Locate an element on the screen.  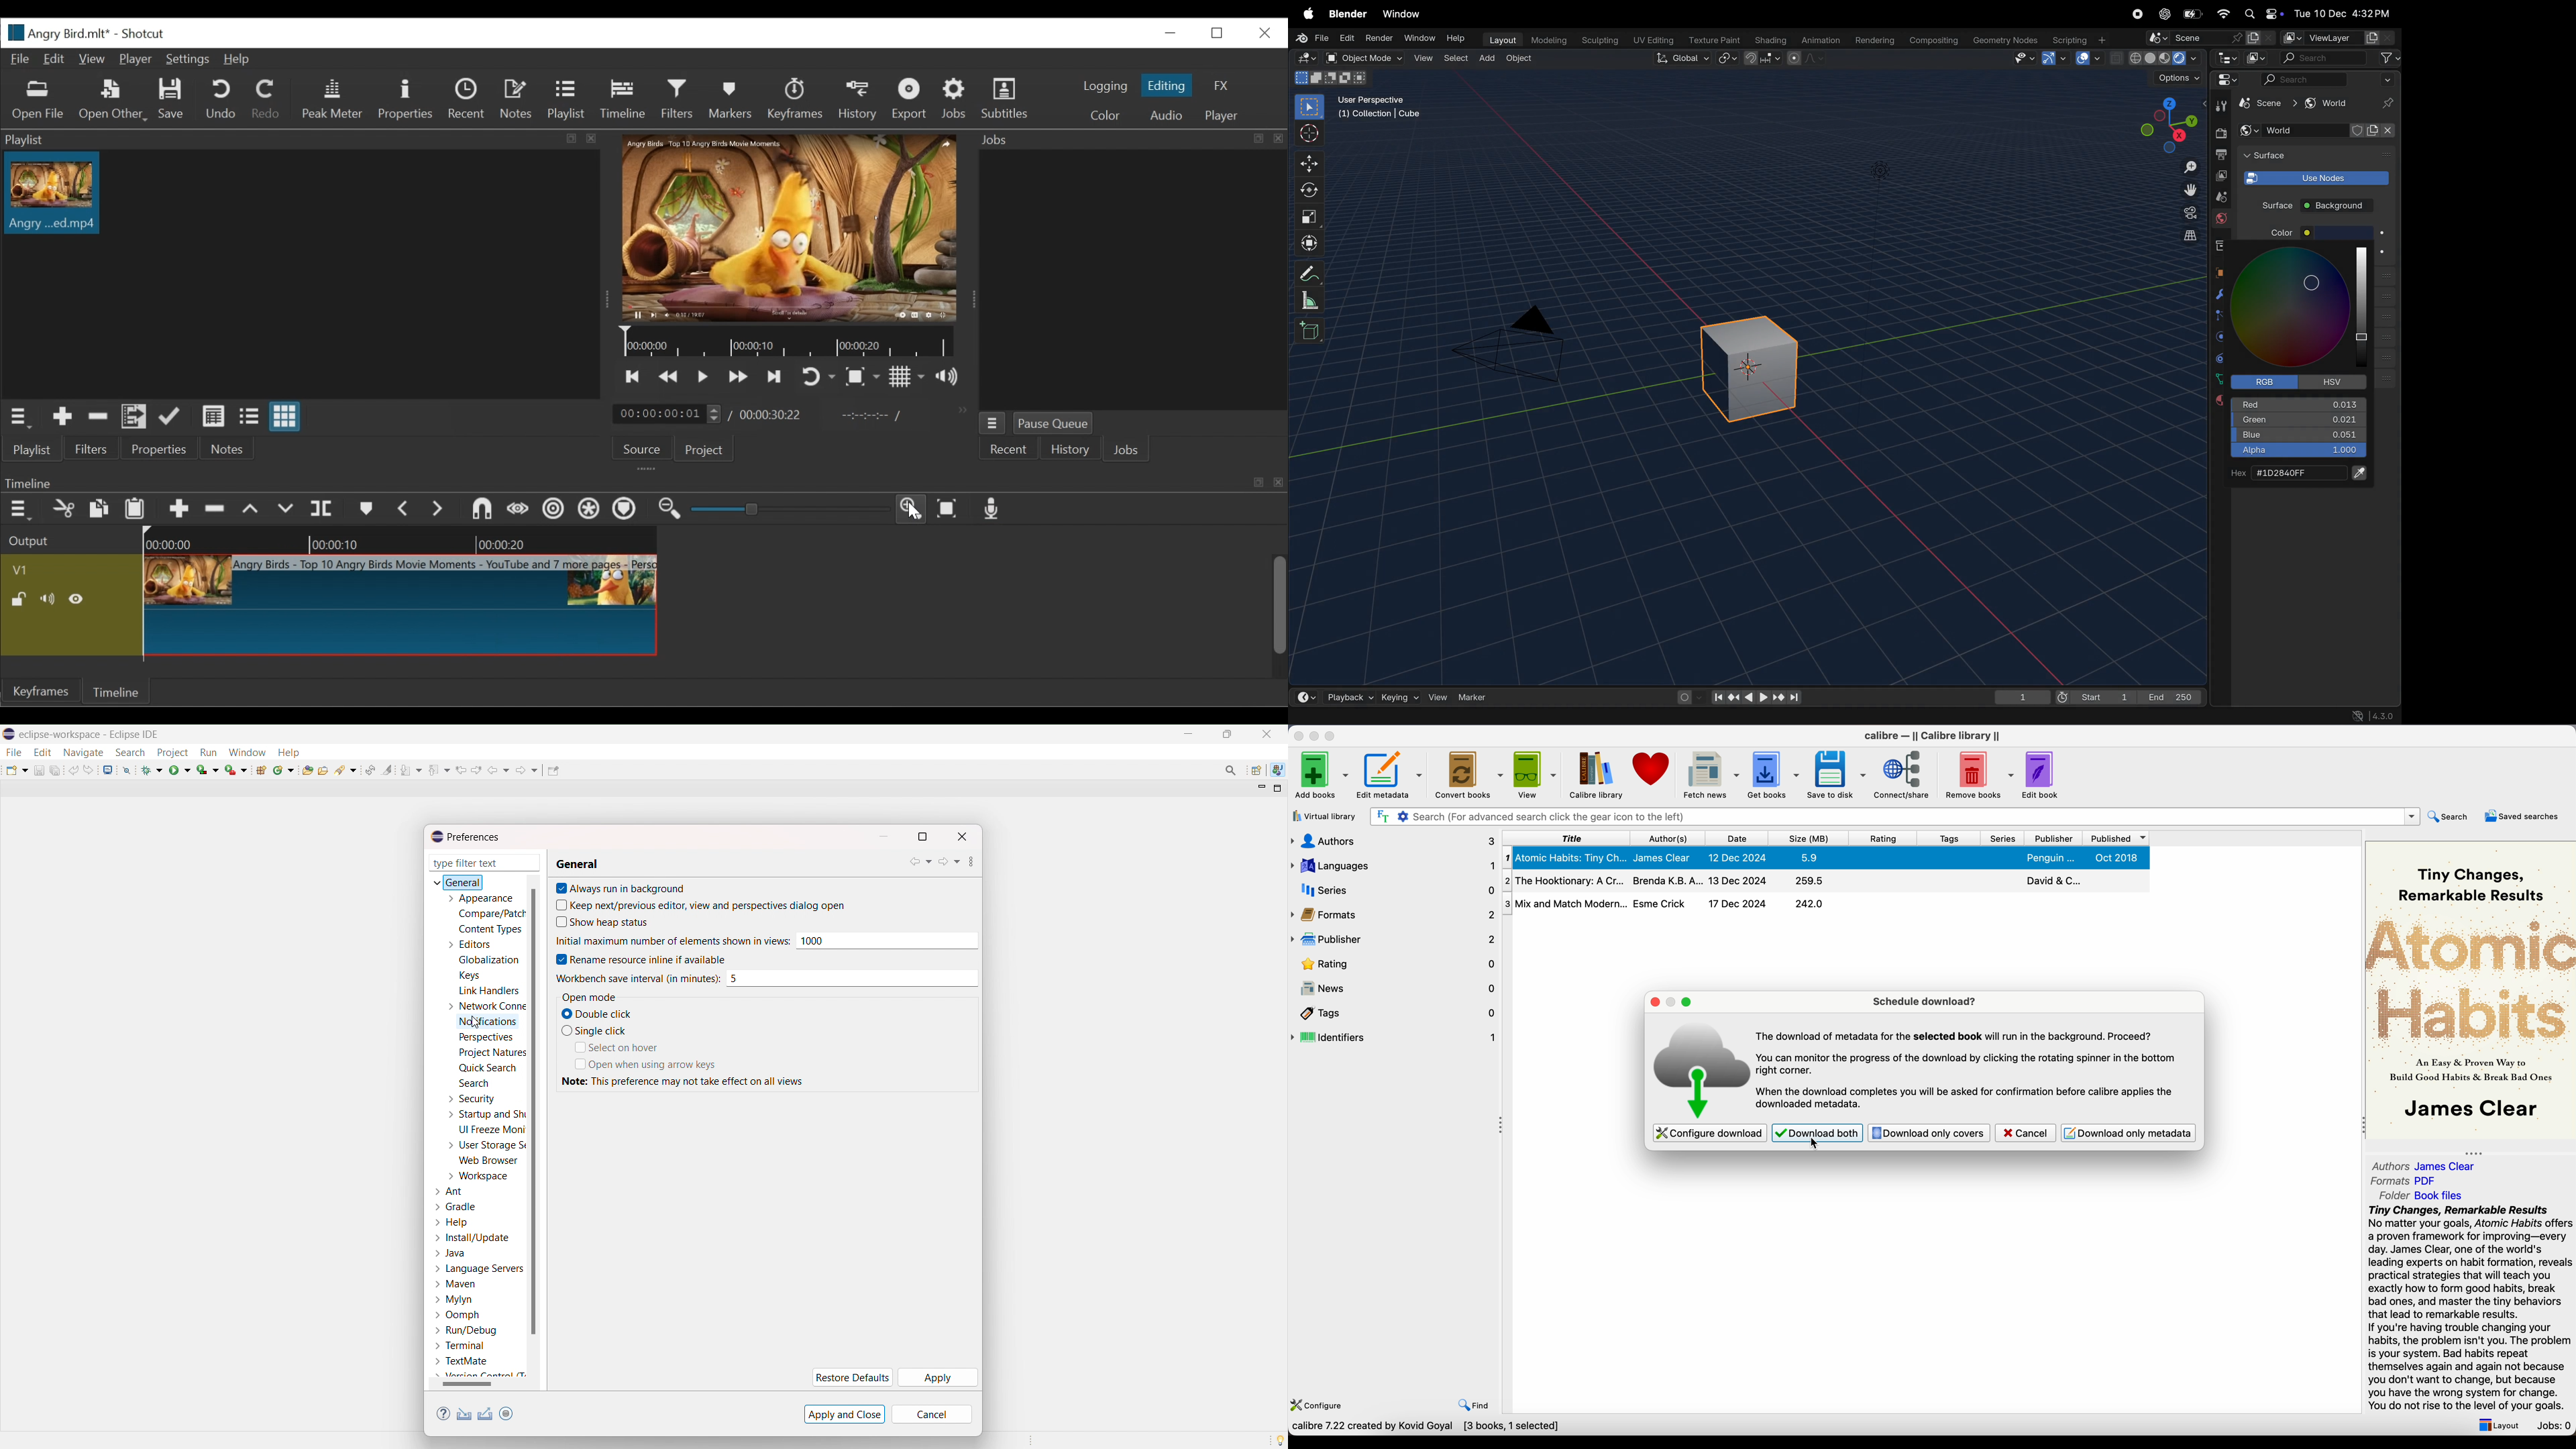
David & C... is located at coordinates (2052, 881).